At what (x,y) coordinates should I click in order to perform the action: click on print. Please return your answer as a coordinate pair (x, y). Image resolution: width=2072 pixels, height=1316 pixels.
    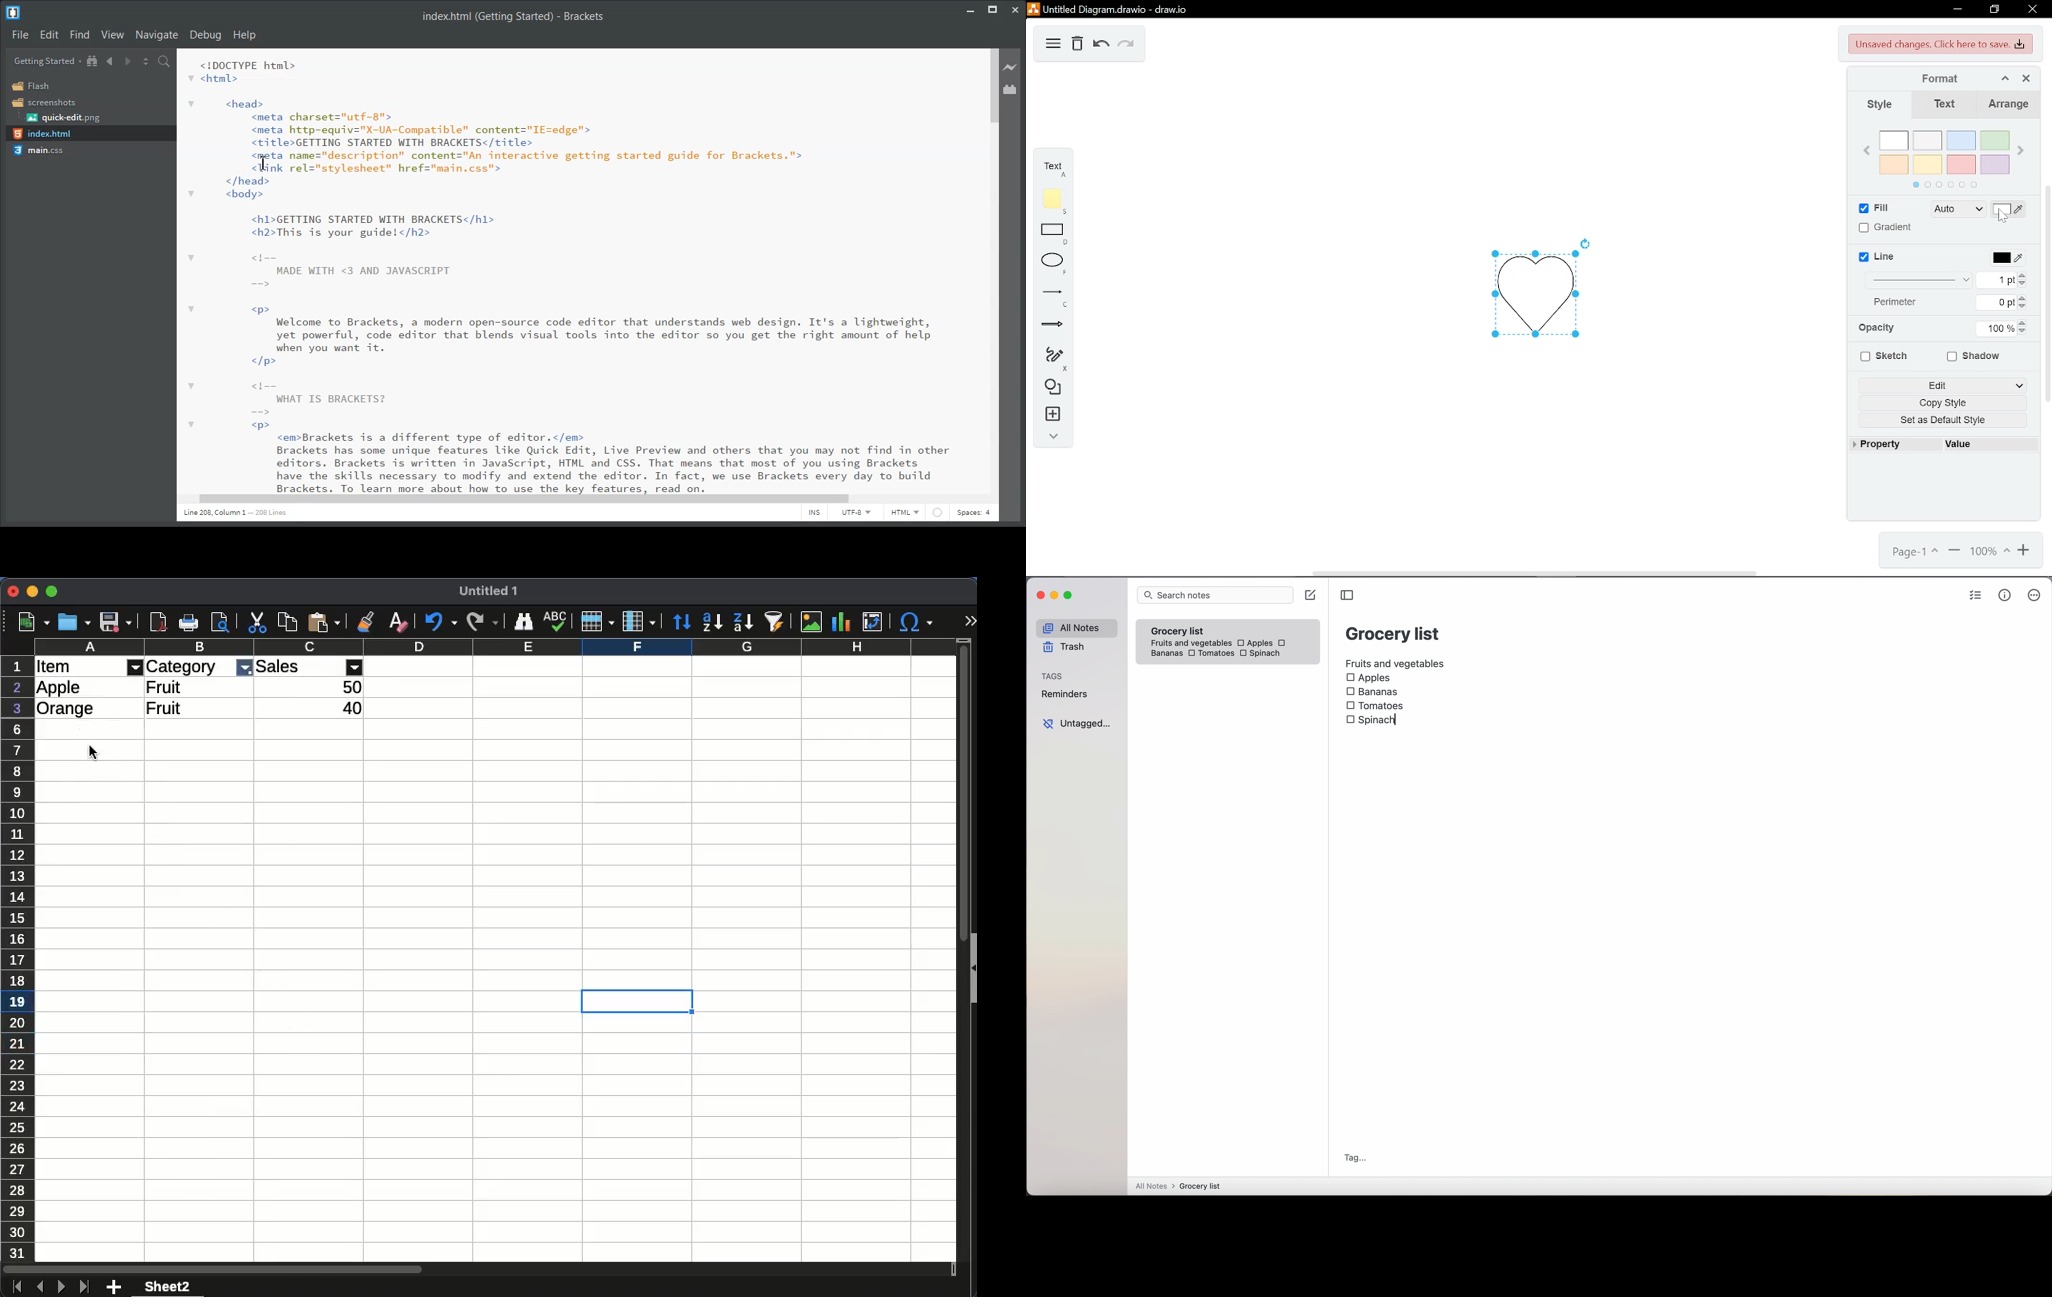
    Looking at the image, I should click on (220, 621).